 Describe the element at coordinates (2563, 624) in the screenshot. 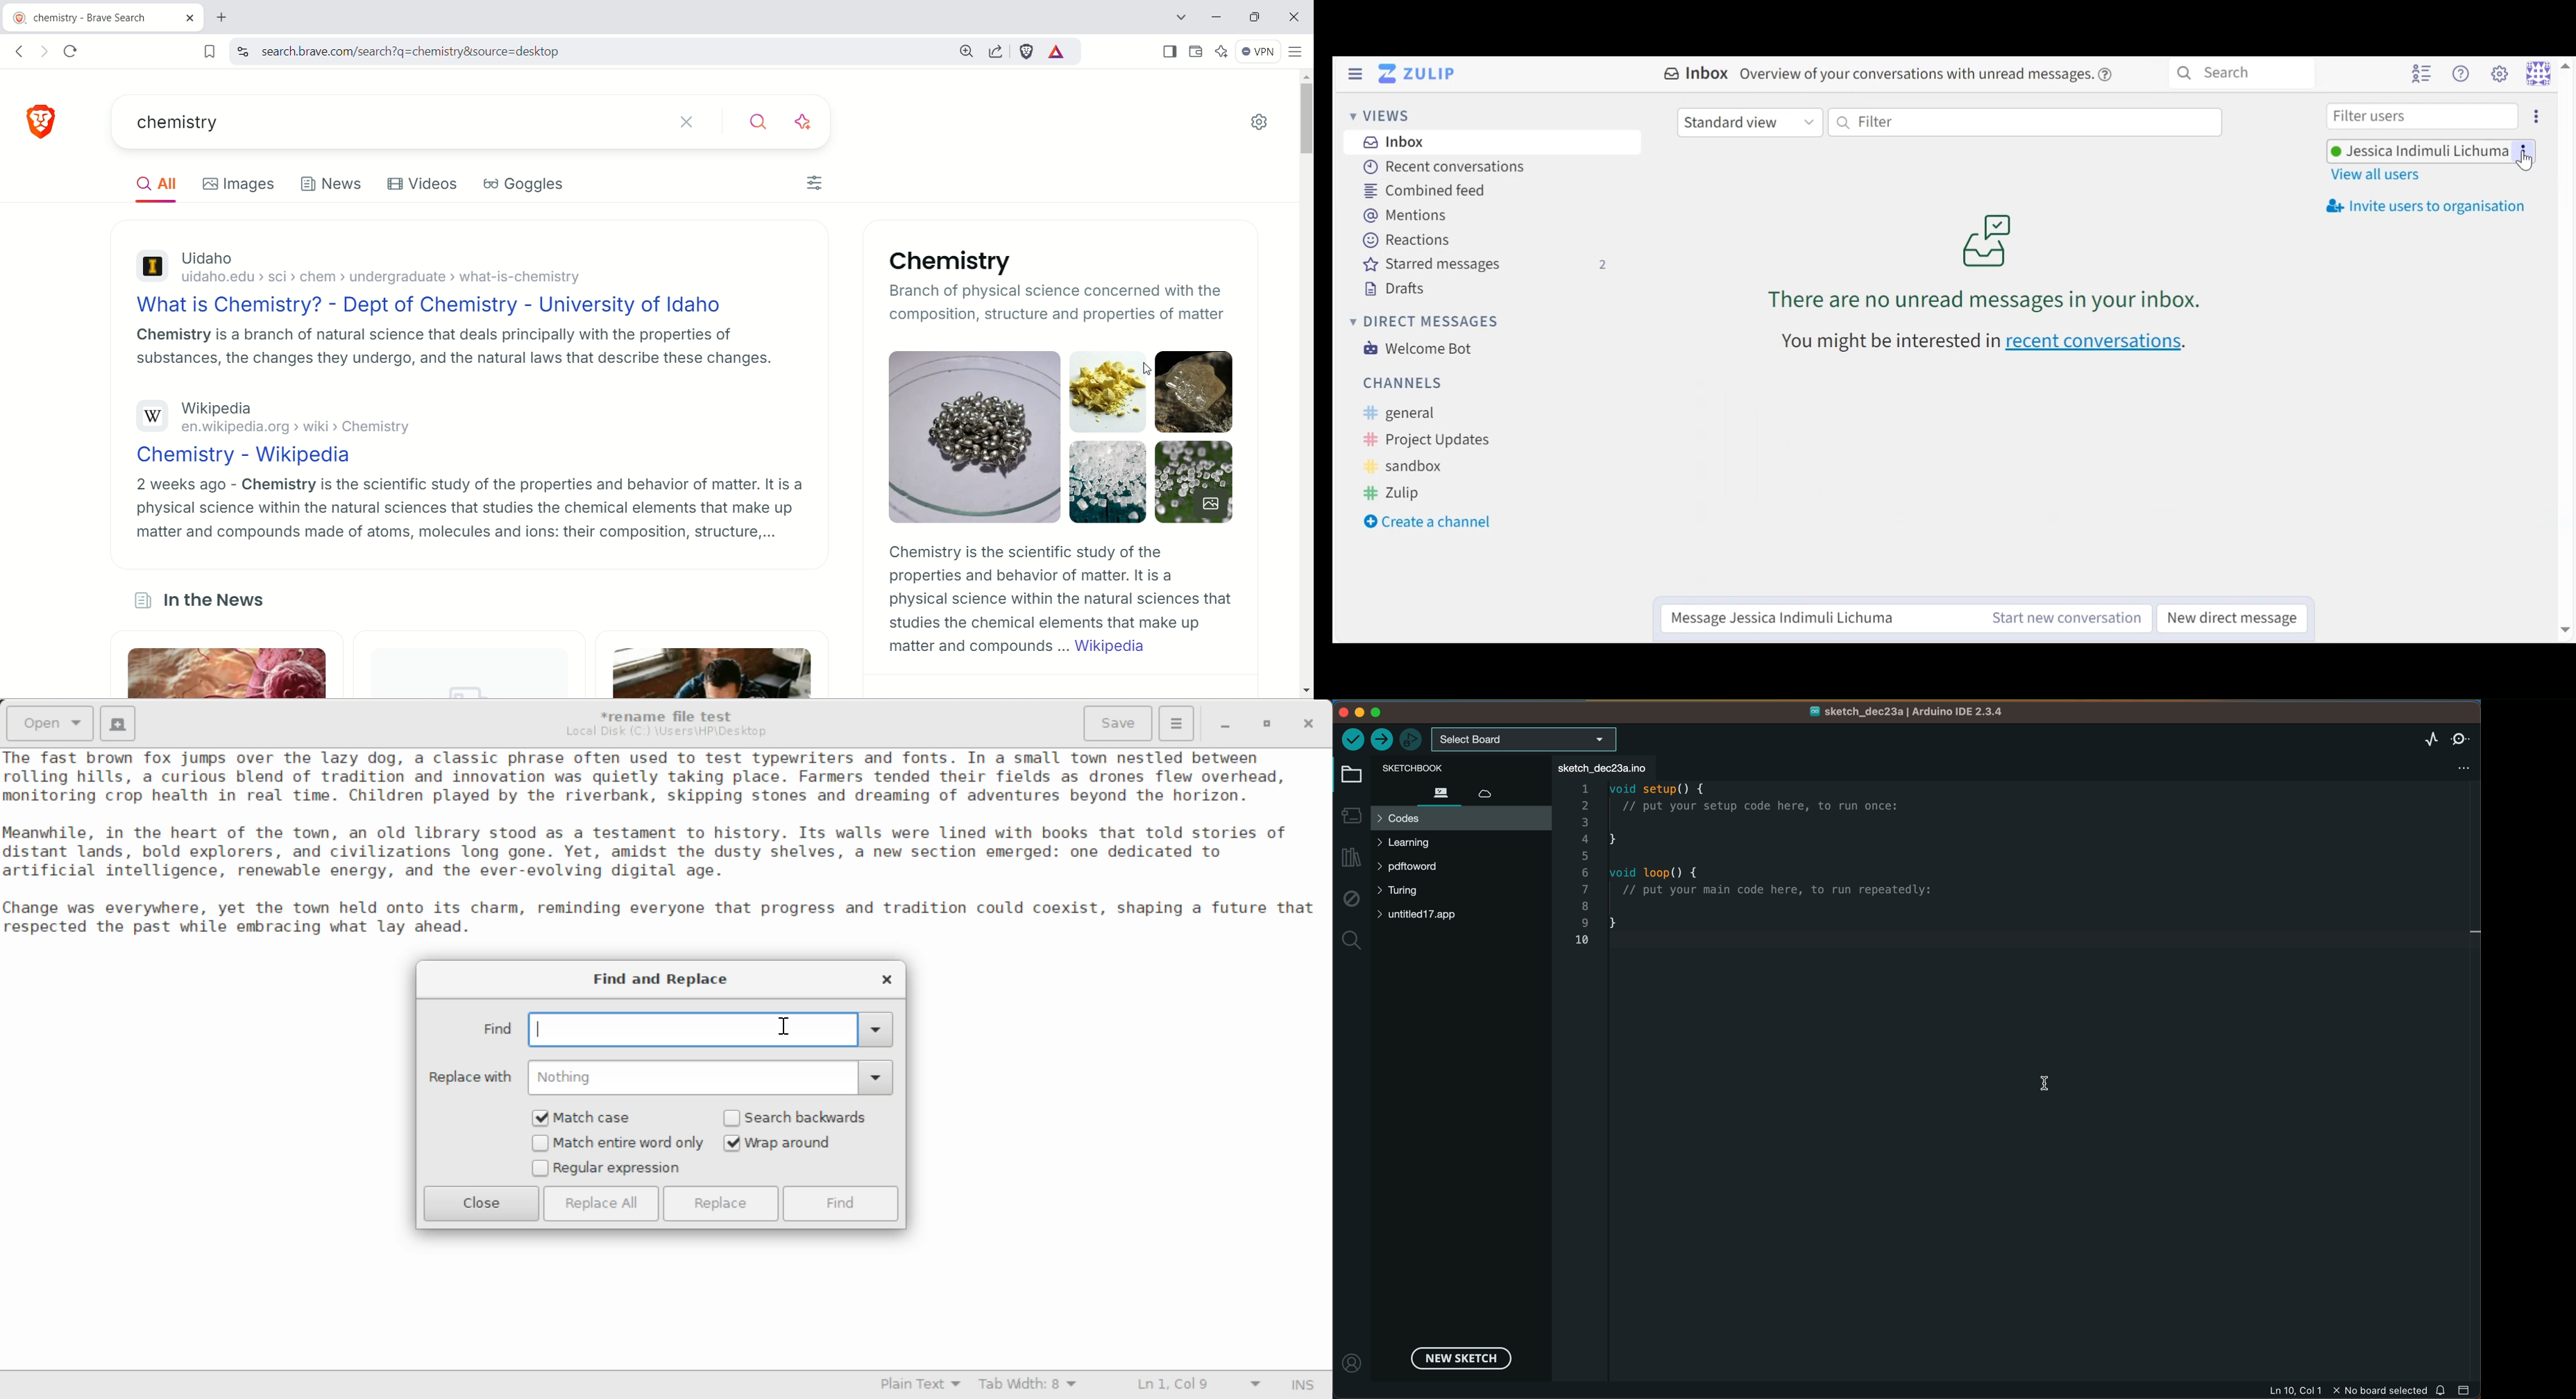

I see `Down` at that location.